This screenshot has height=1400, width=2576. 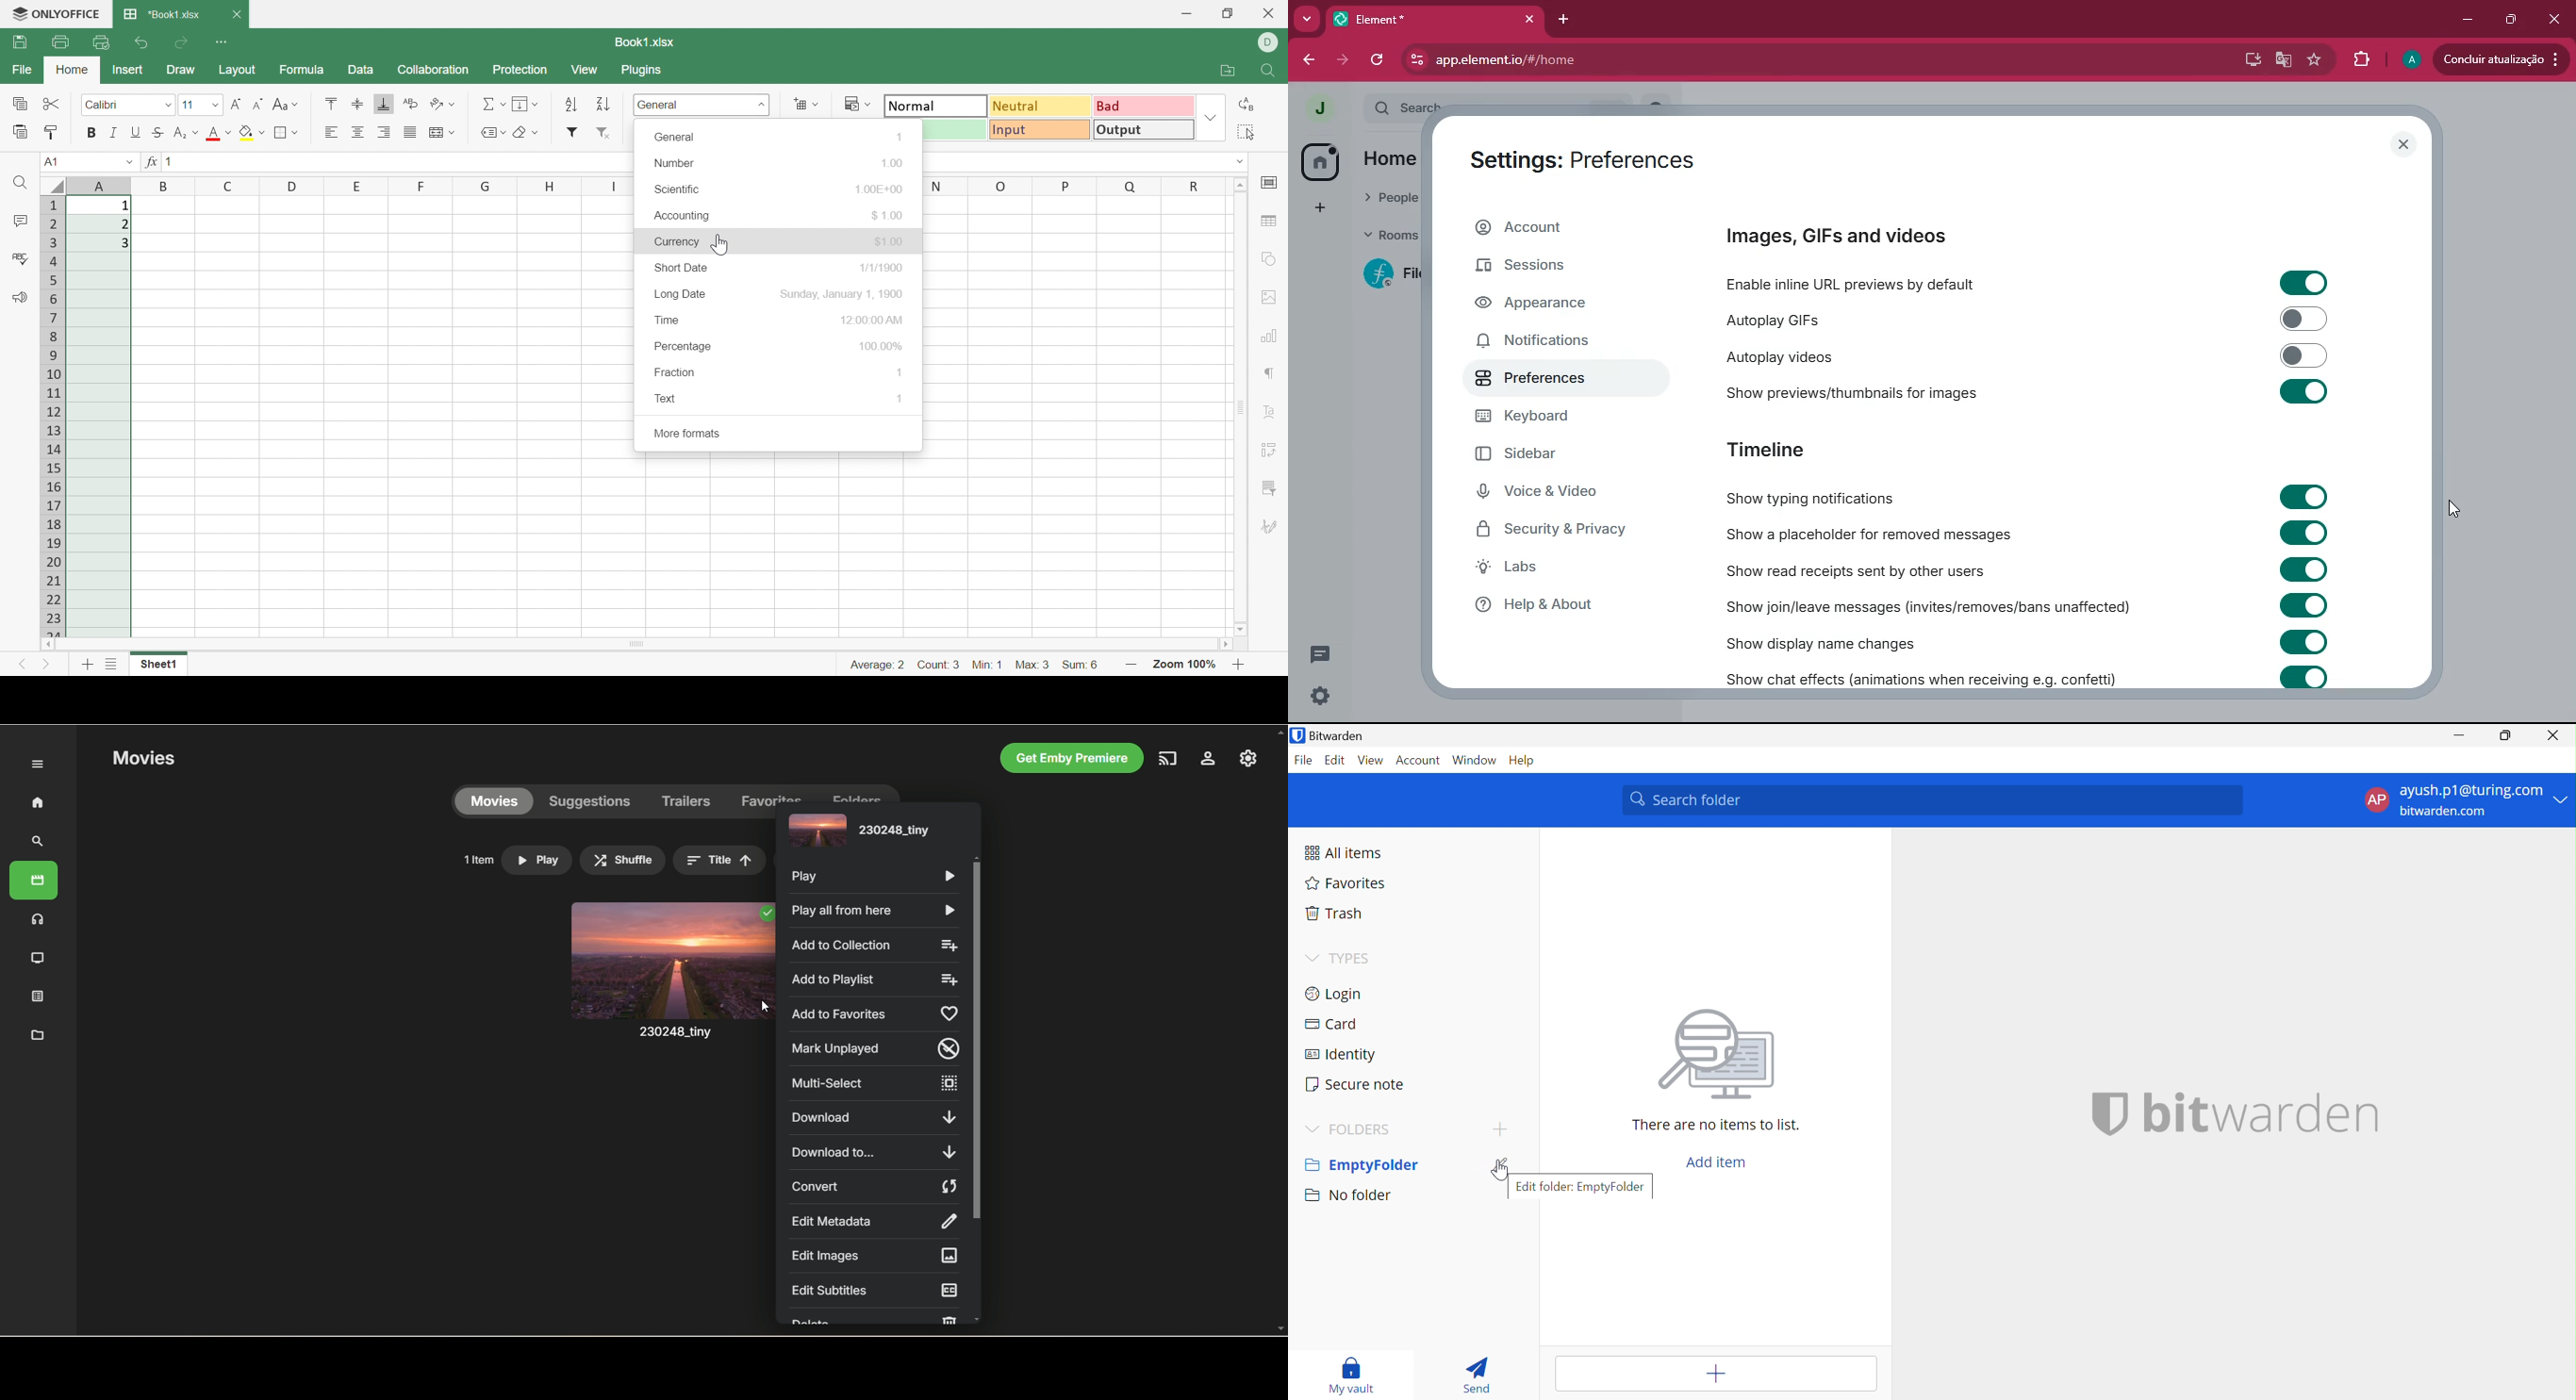 I want to click on Drop down, so click(x=128, y=162).